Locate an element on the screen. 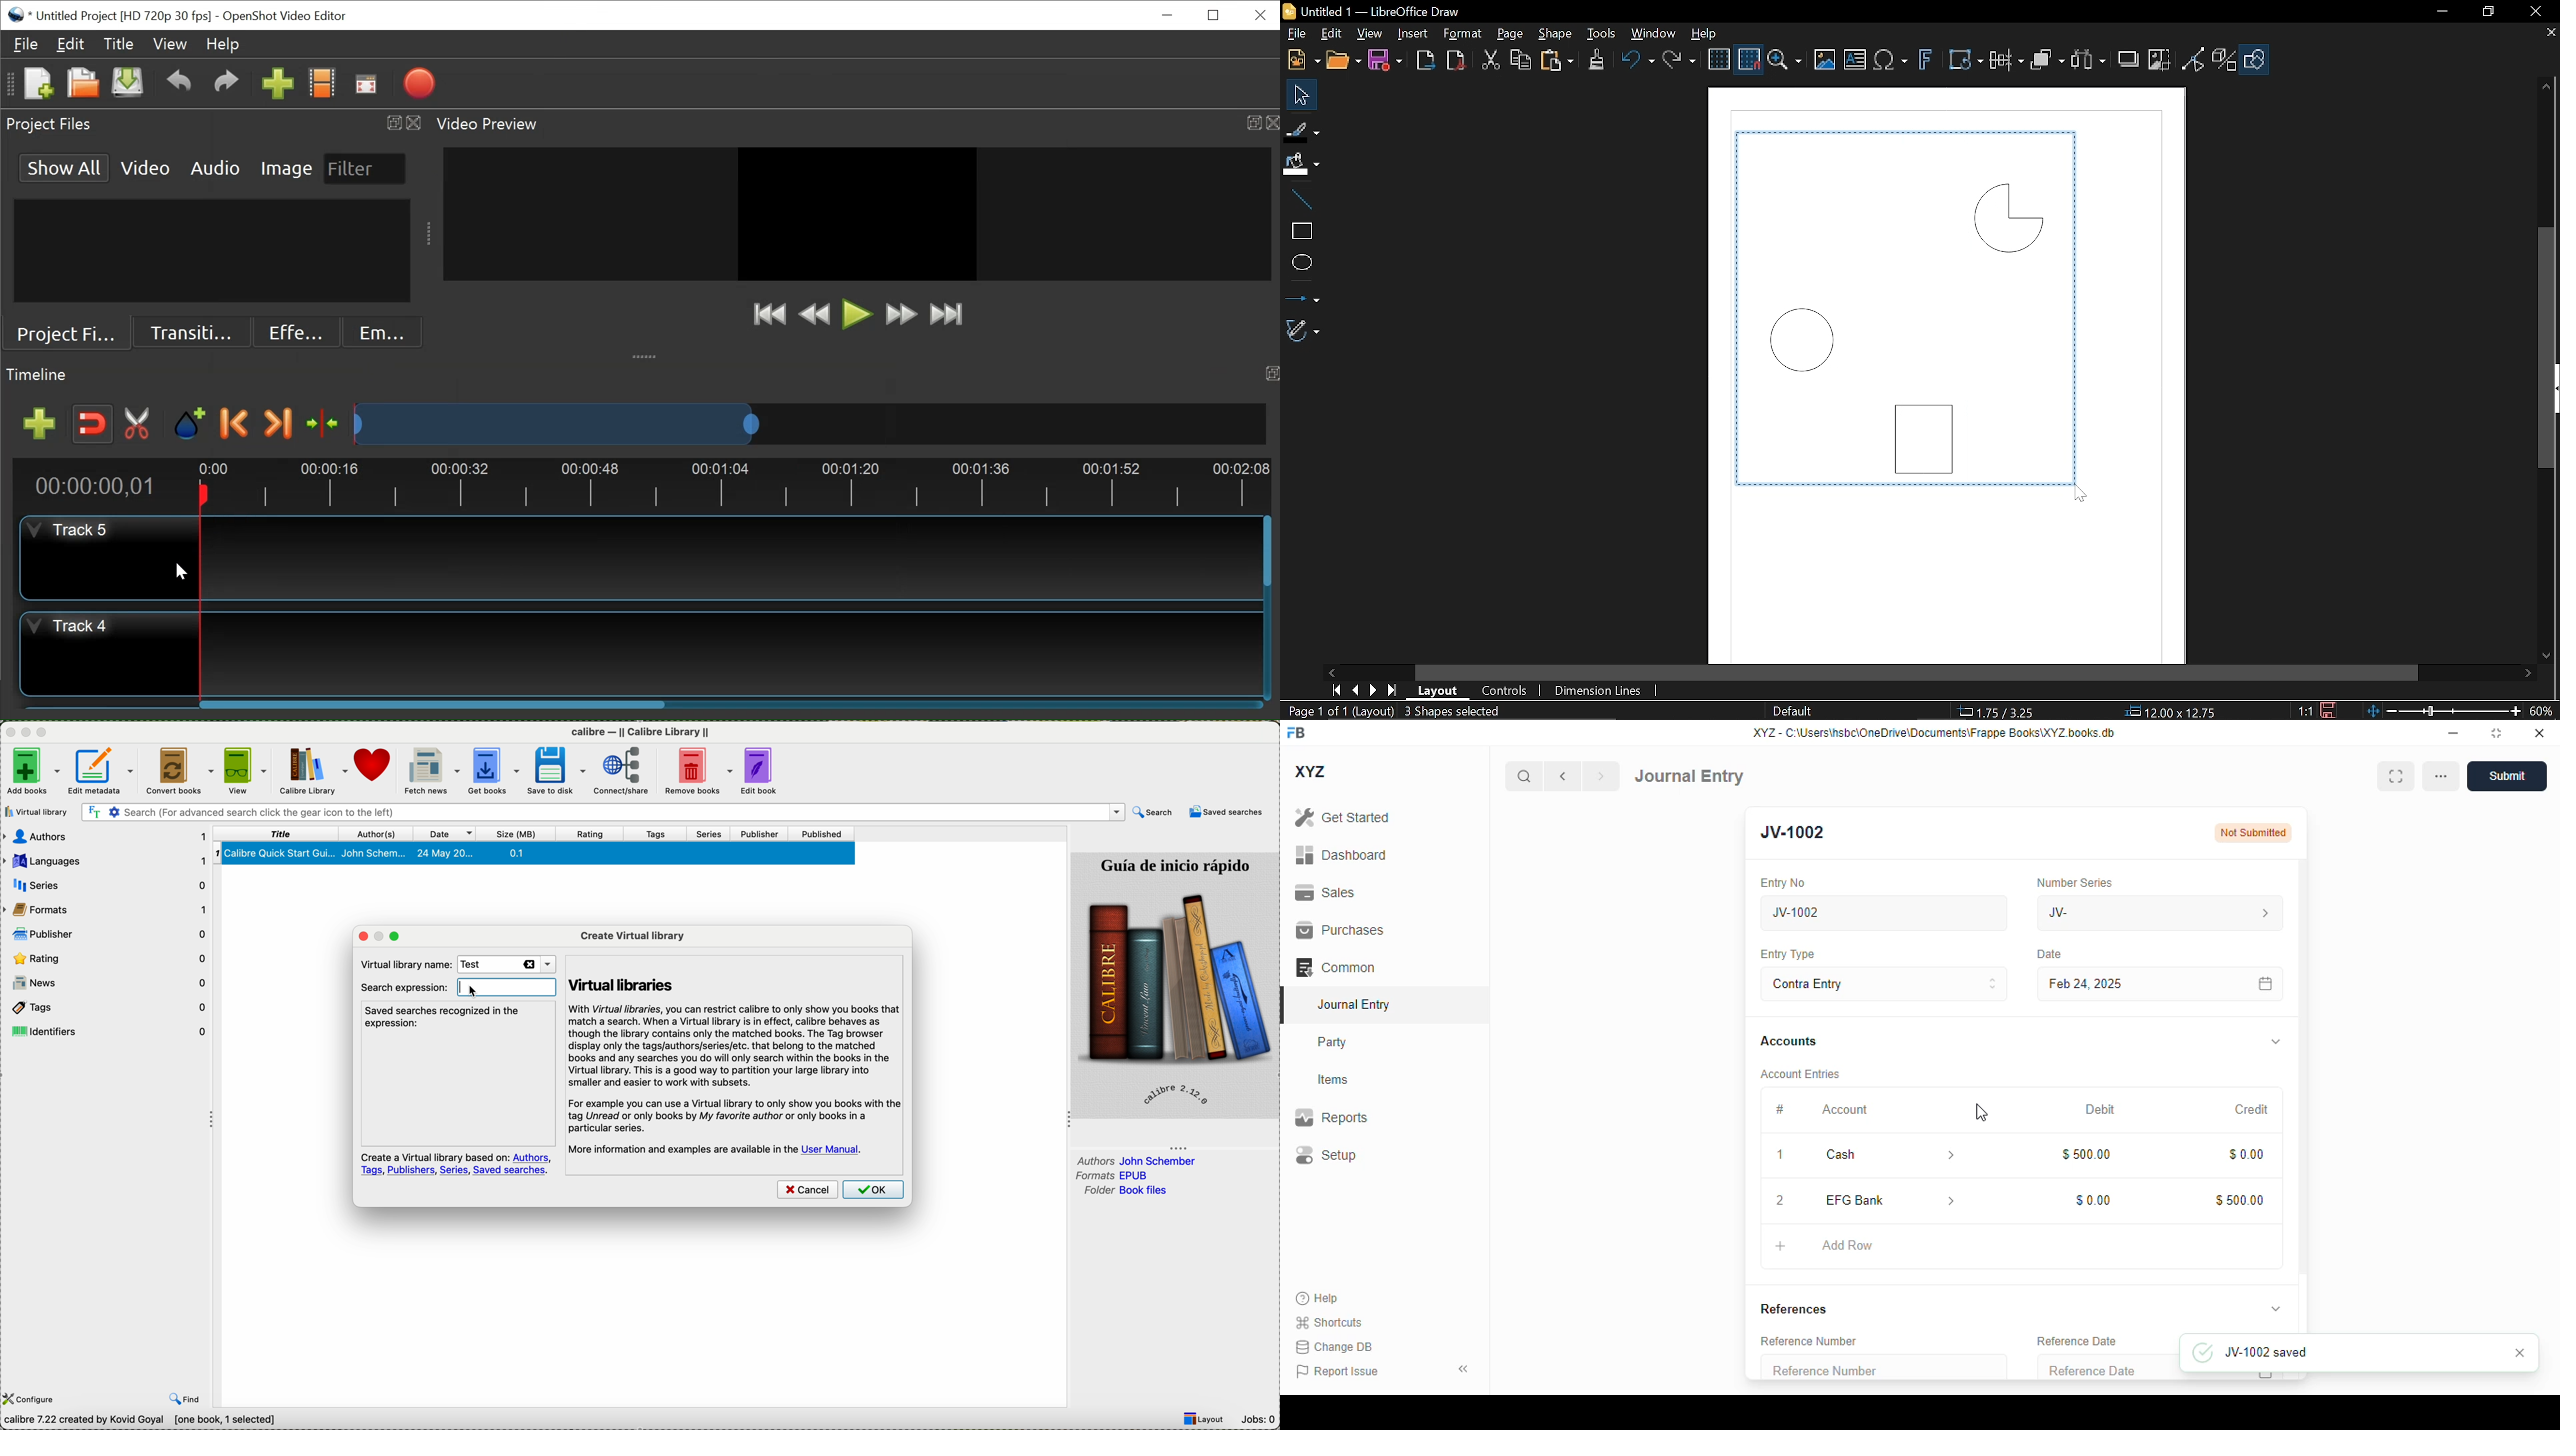 Image resolution: width=2576 pixels, height=1456 pixels. calendar icon is located at coordinates (2266, 984).